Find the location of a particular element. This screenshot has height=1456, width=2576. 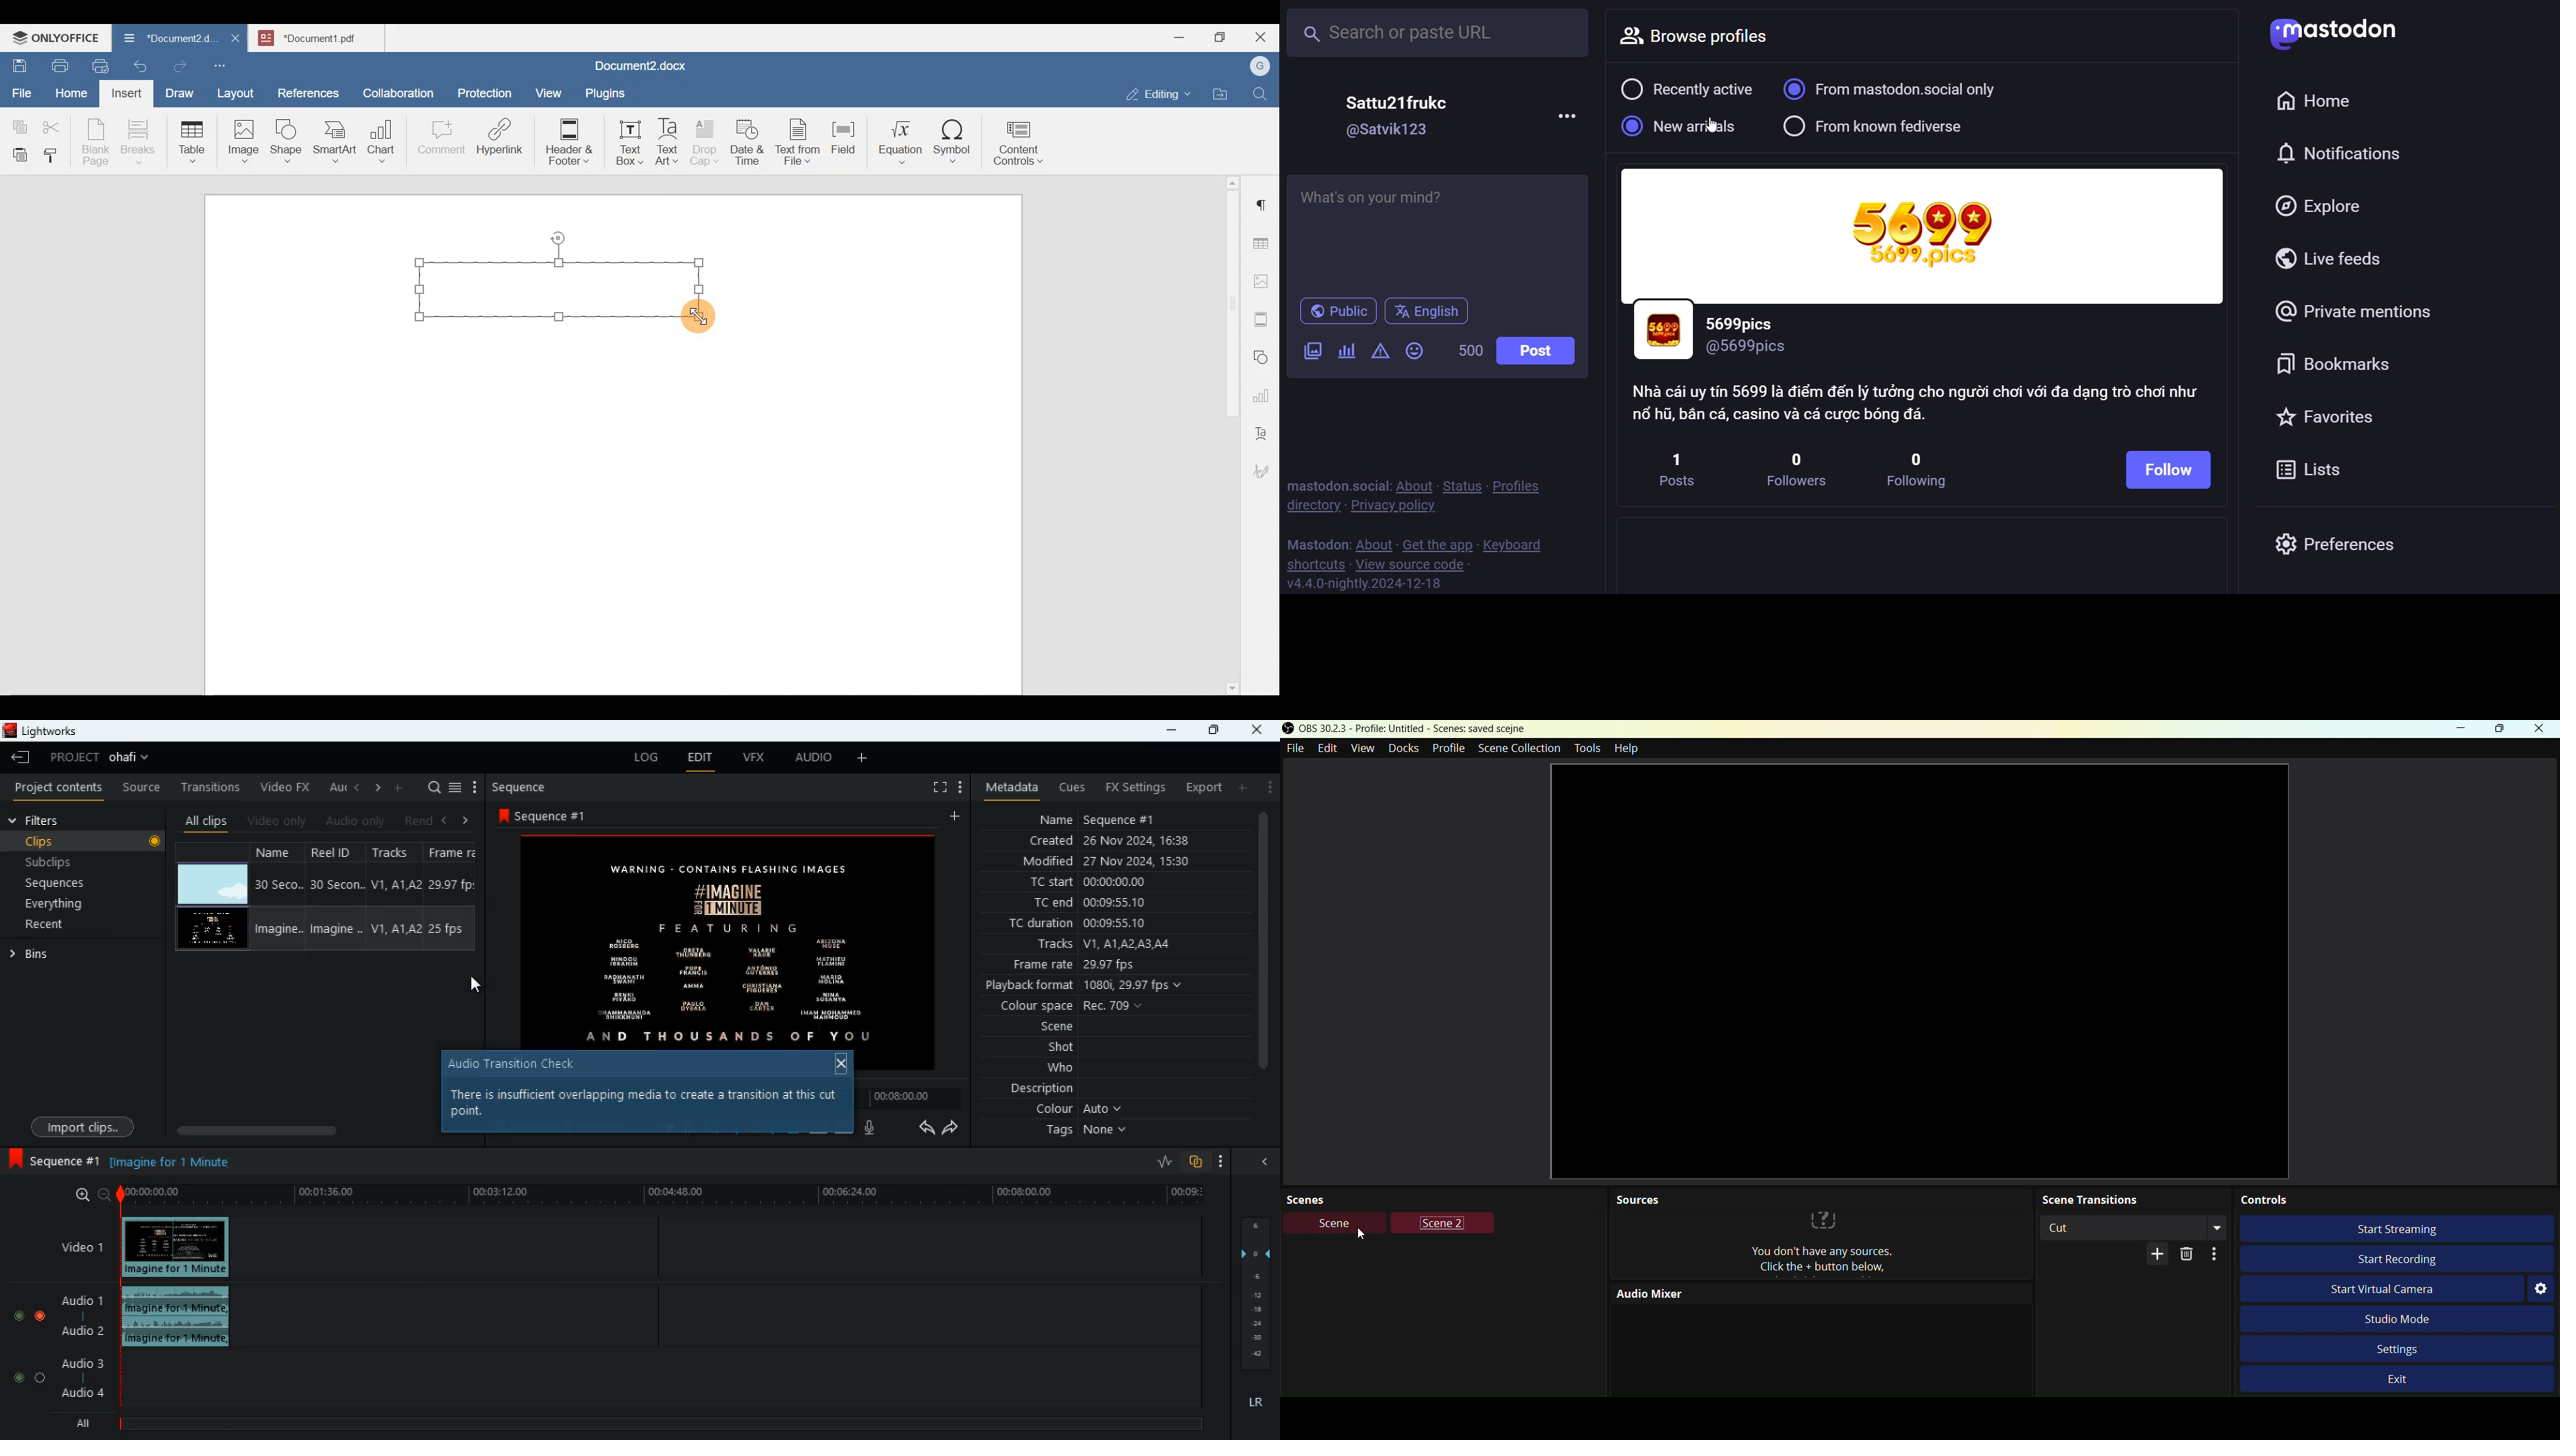

Headers & footers is located at coordinates (1263, 316).